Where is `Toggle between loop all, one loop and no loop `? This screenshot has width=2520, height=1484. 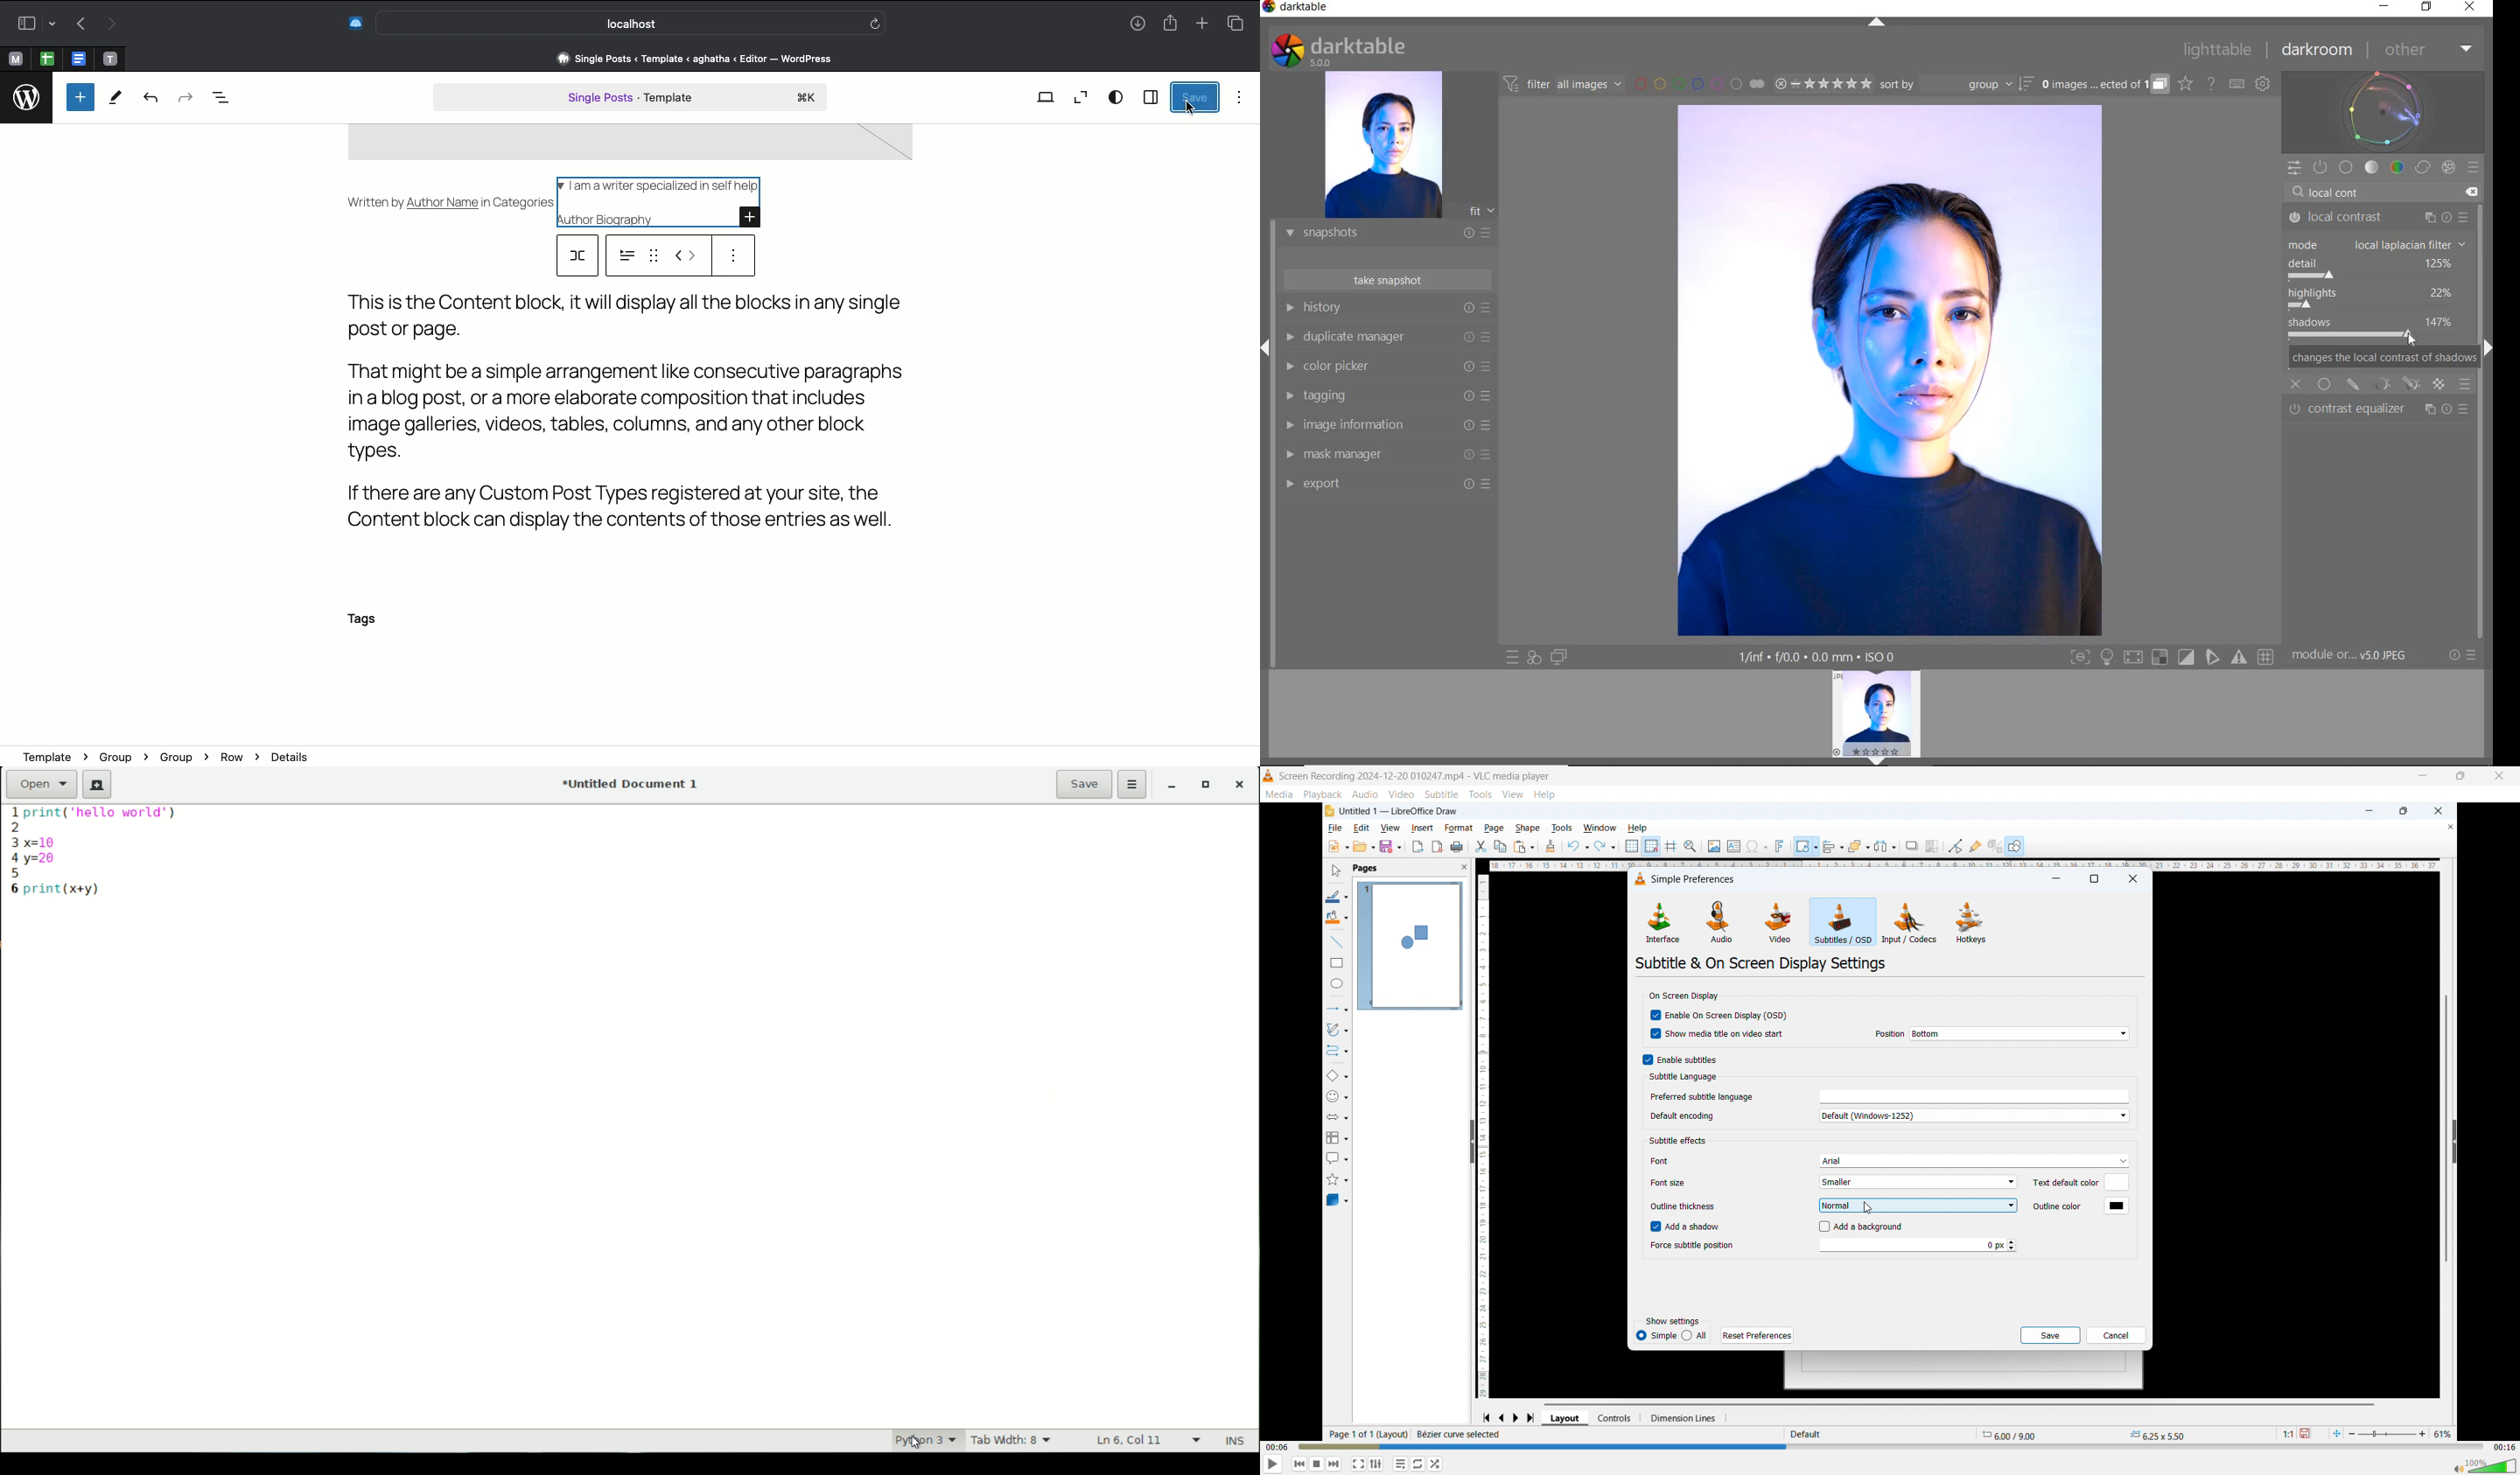
Toggle between loop all, one loop and no loop  is located at coordinates (1401, 1464).